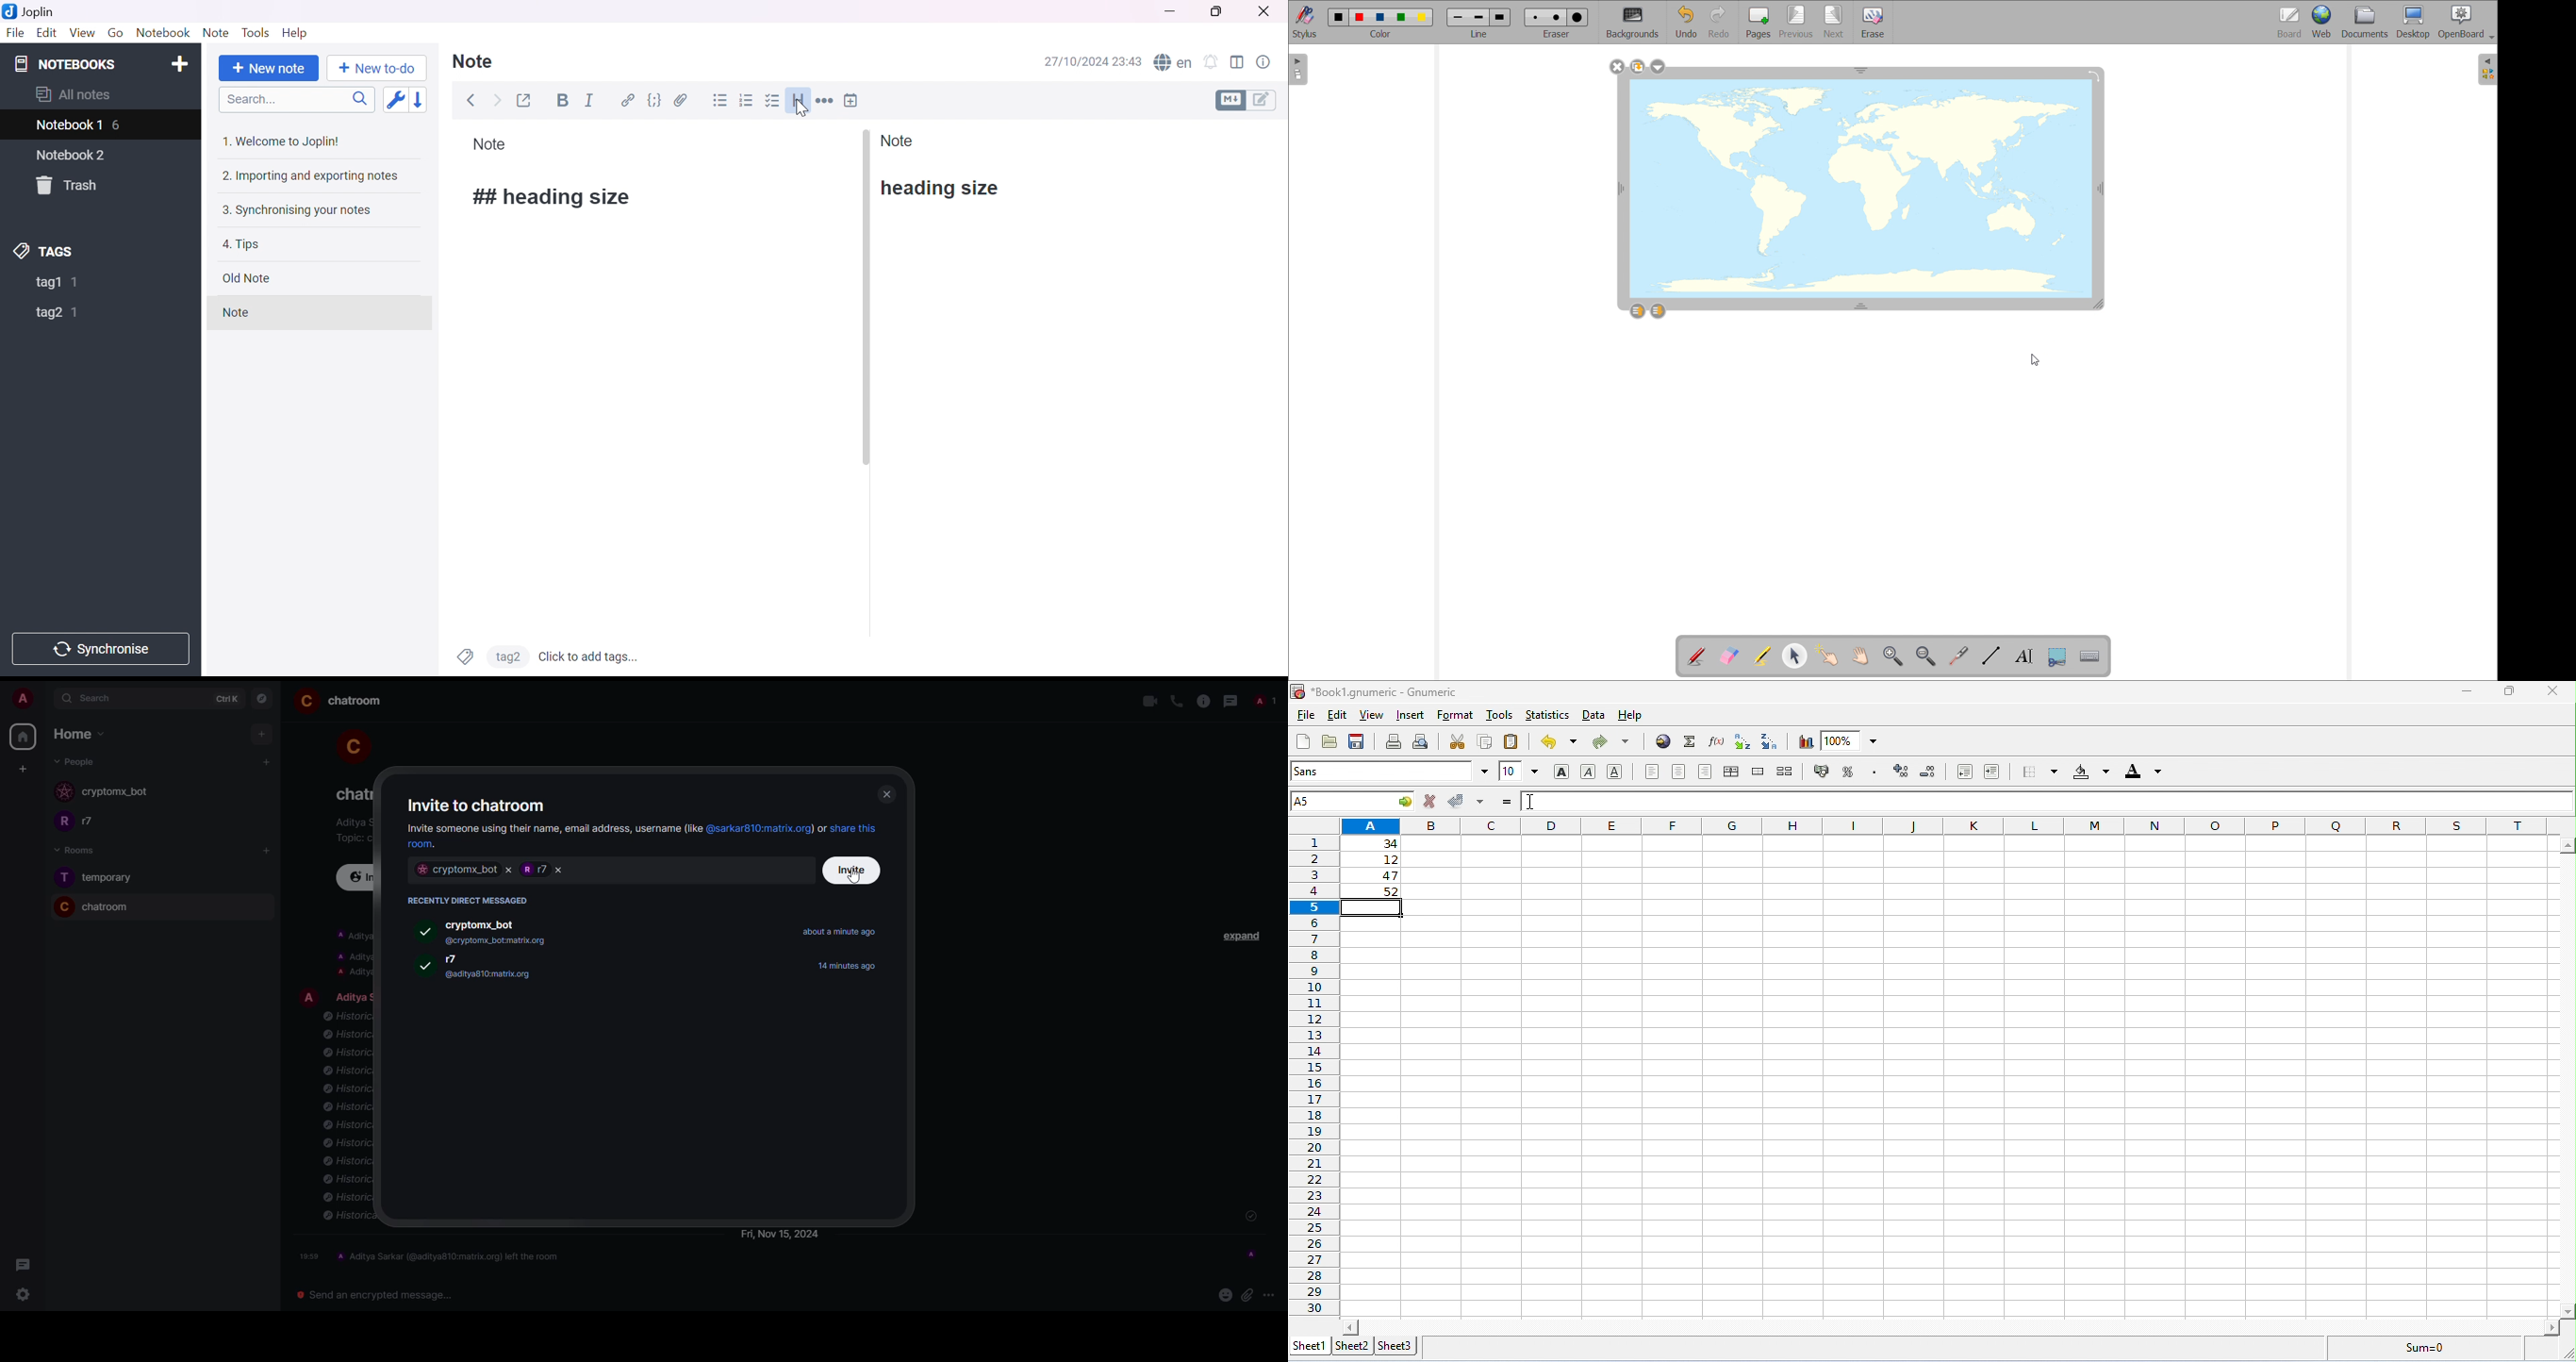 This screenshot has width=2576, height=1372. Describe the element at coordinates (1715, 741) in the screenshot. I see `edit a function` at that location.